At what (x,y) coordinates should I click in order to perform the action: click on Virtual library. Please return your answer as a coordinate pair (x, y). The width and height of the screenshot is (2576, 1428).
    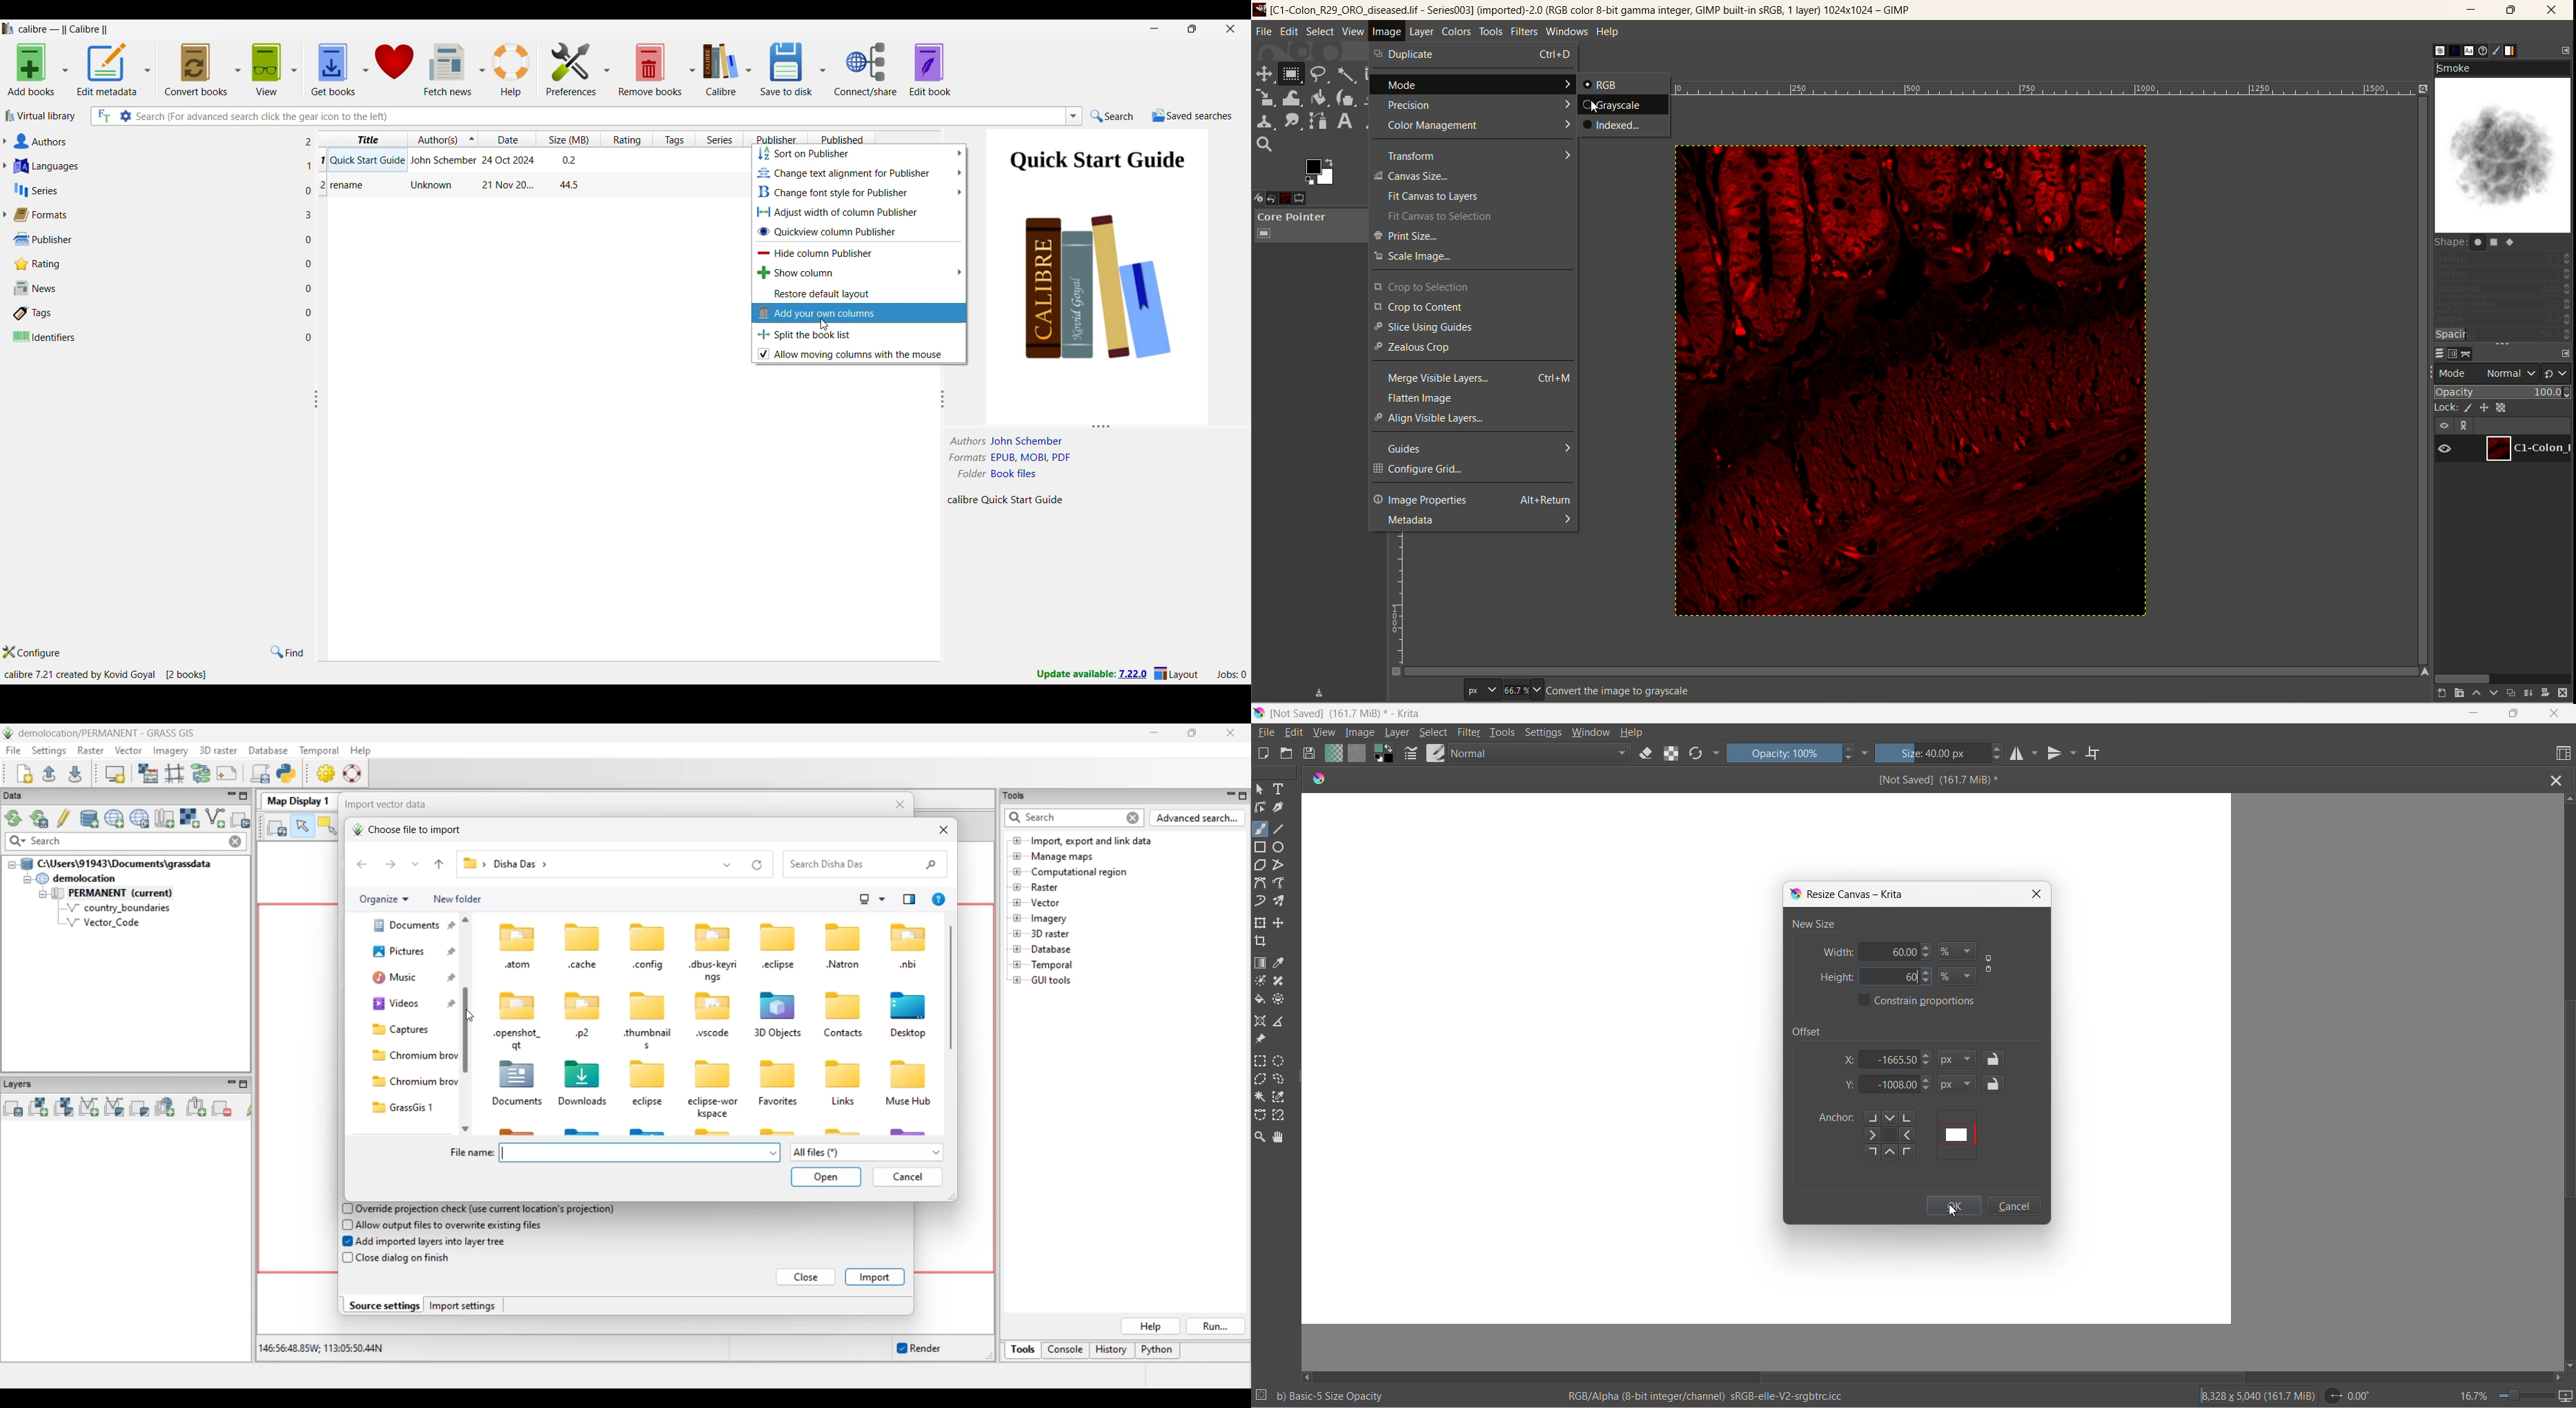
    Looking at the image, I should click on (41, 115).